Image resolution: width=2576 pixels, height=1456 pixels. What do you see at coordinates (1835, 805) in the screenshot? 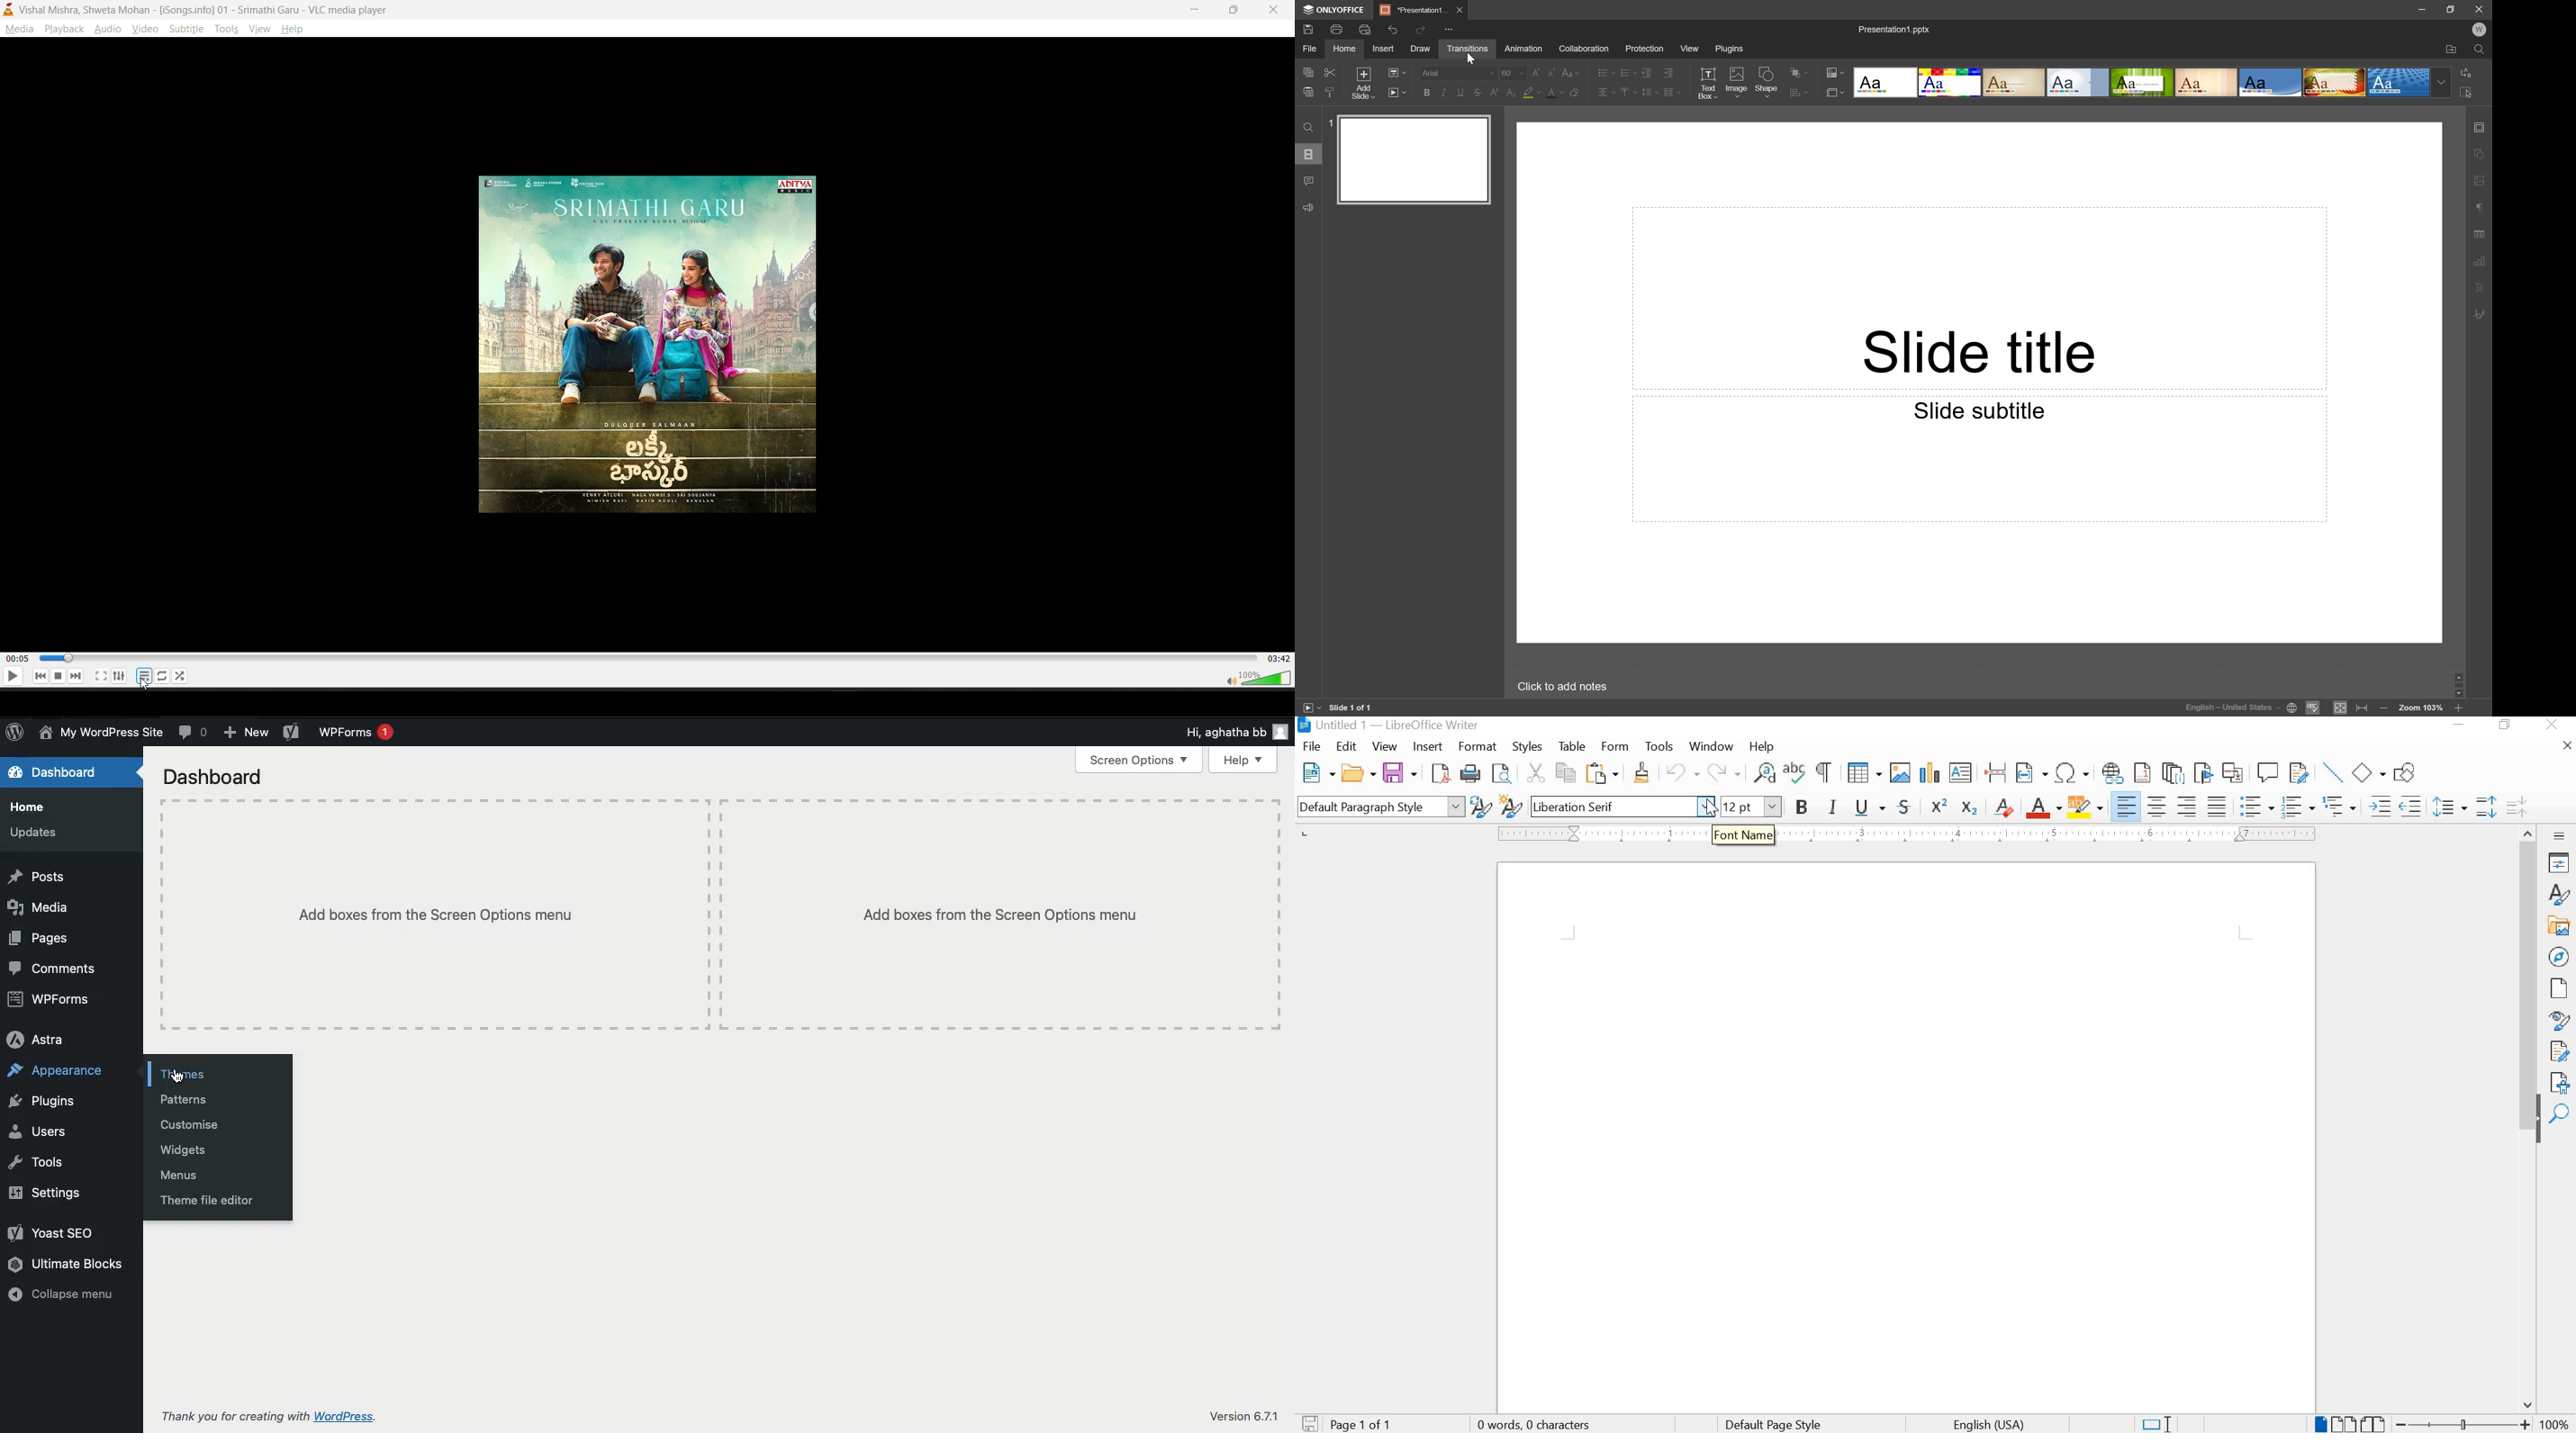
I see `ITALIC` at bounding box center [1835, 805].